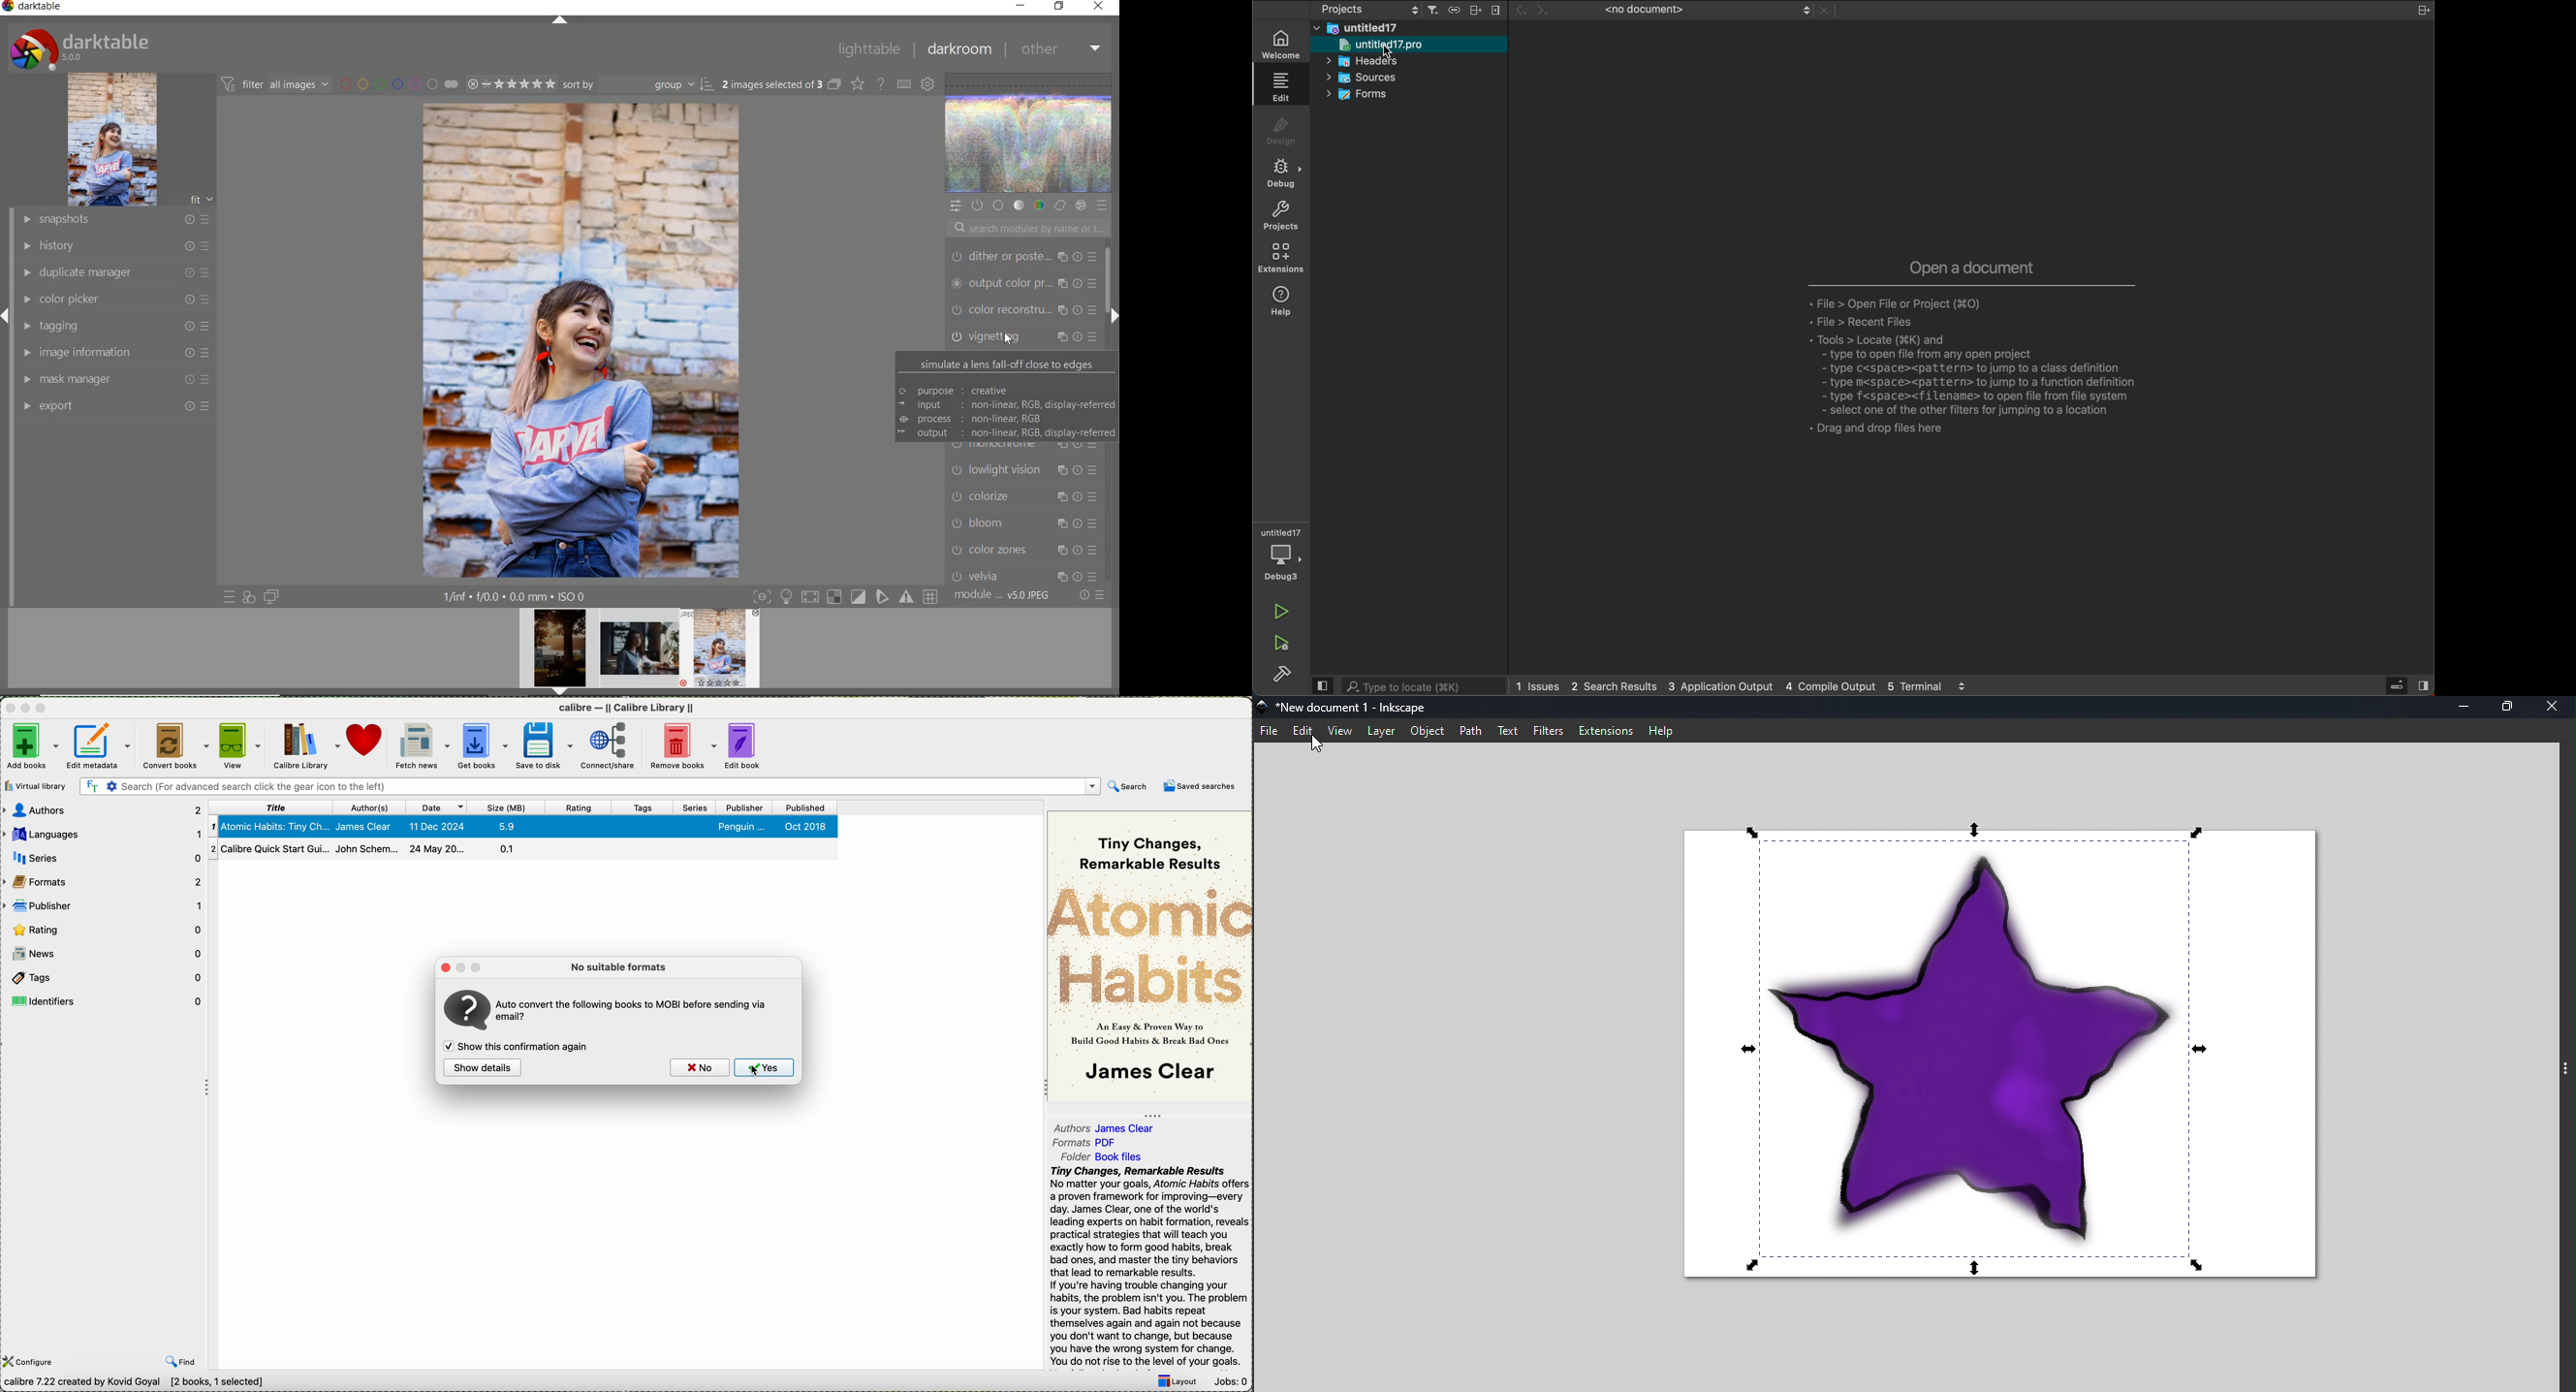 This screenshot has width=2576, height=1400. What do you see at coordinates (1011, 339) in the screenshot?
I see `cursor position` at bounding box center [1011, 339].